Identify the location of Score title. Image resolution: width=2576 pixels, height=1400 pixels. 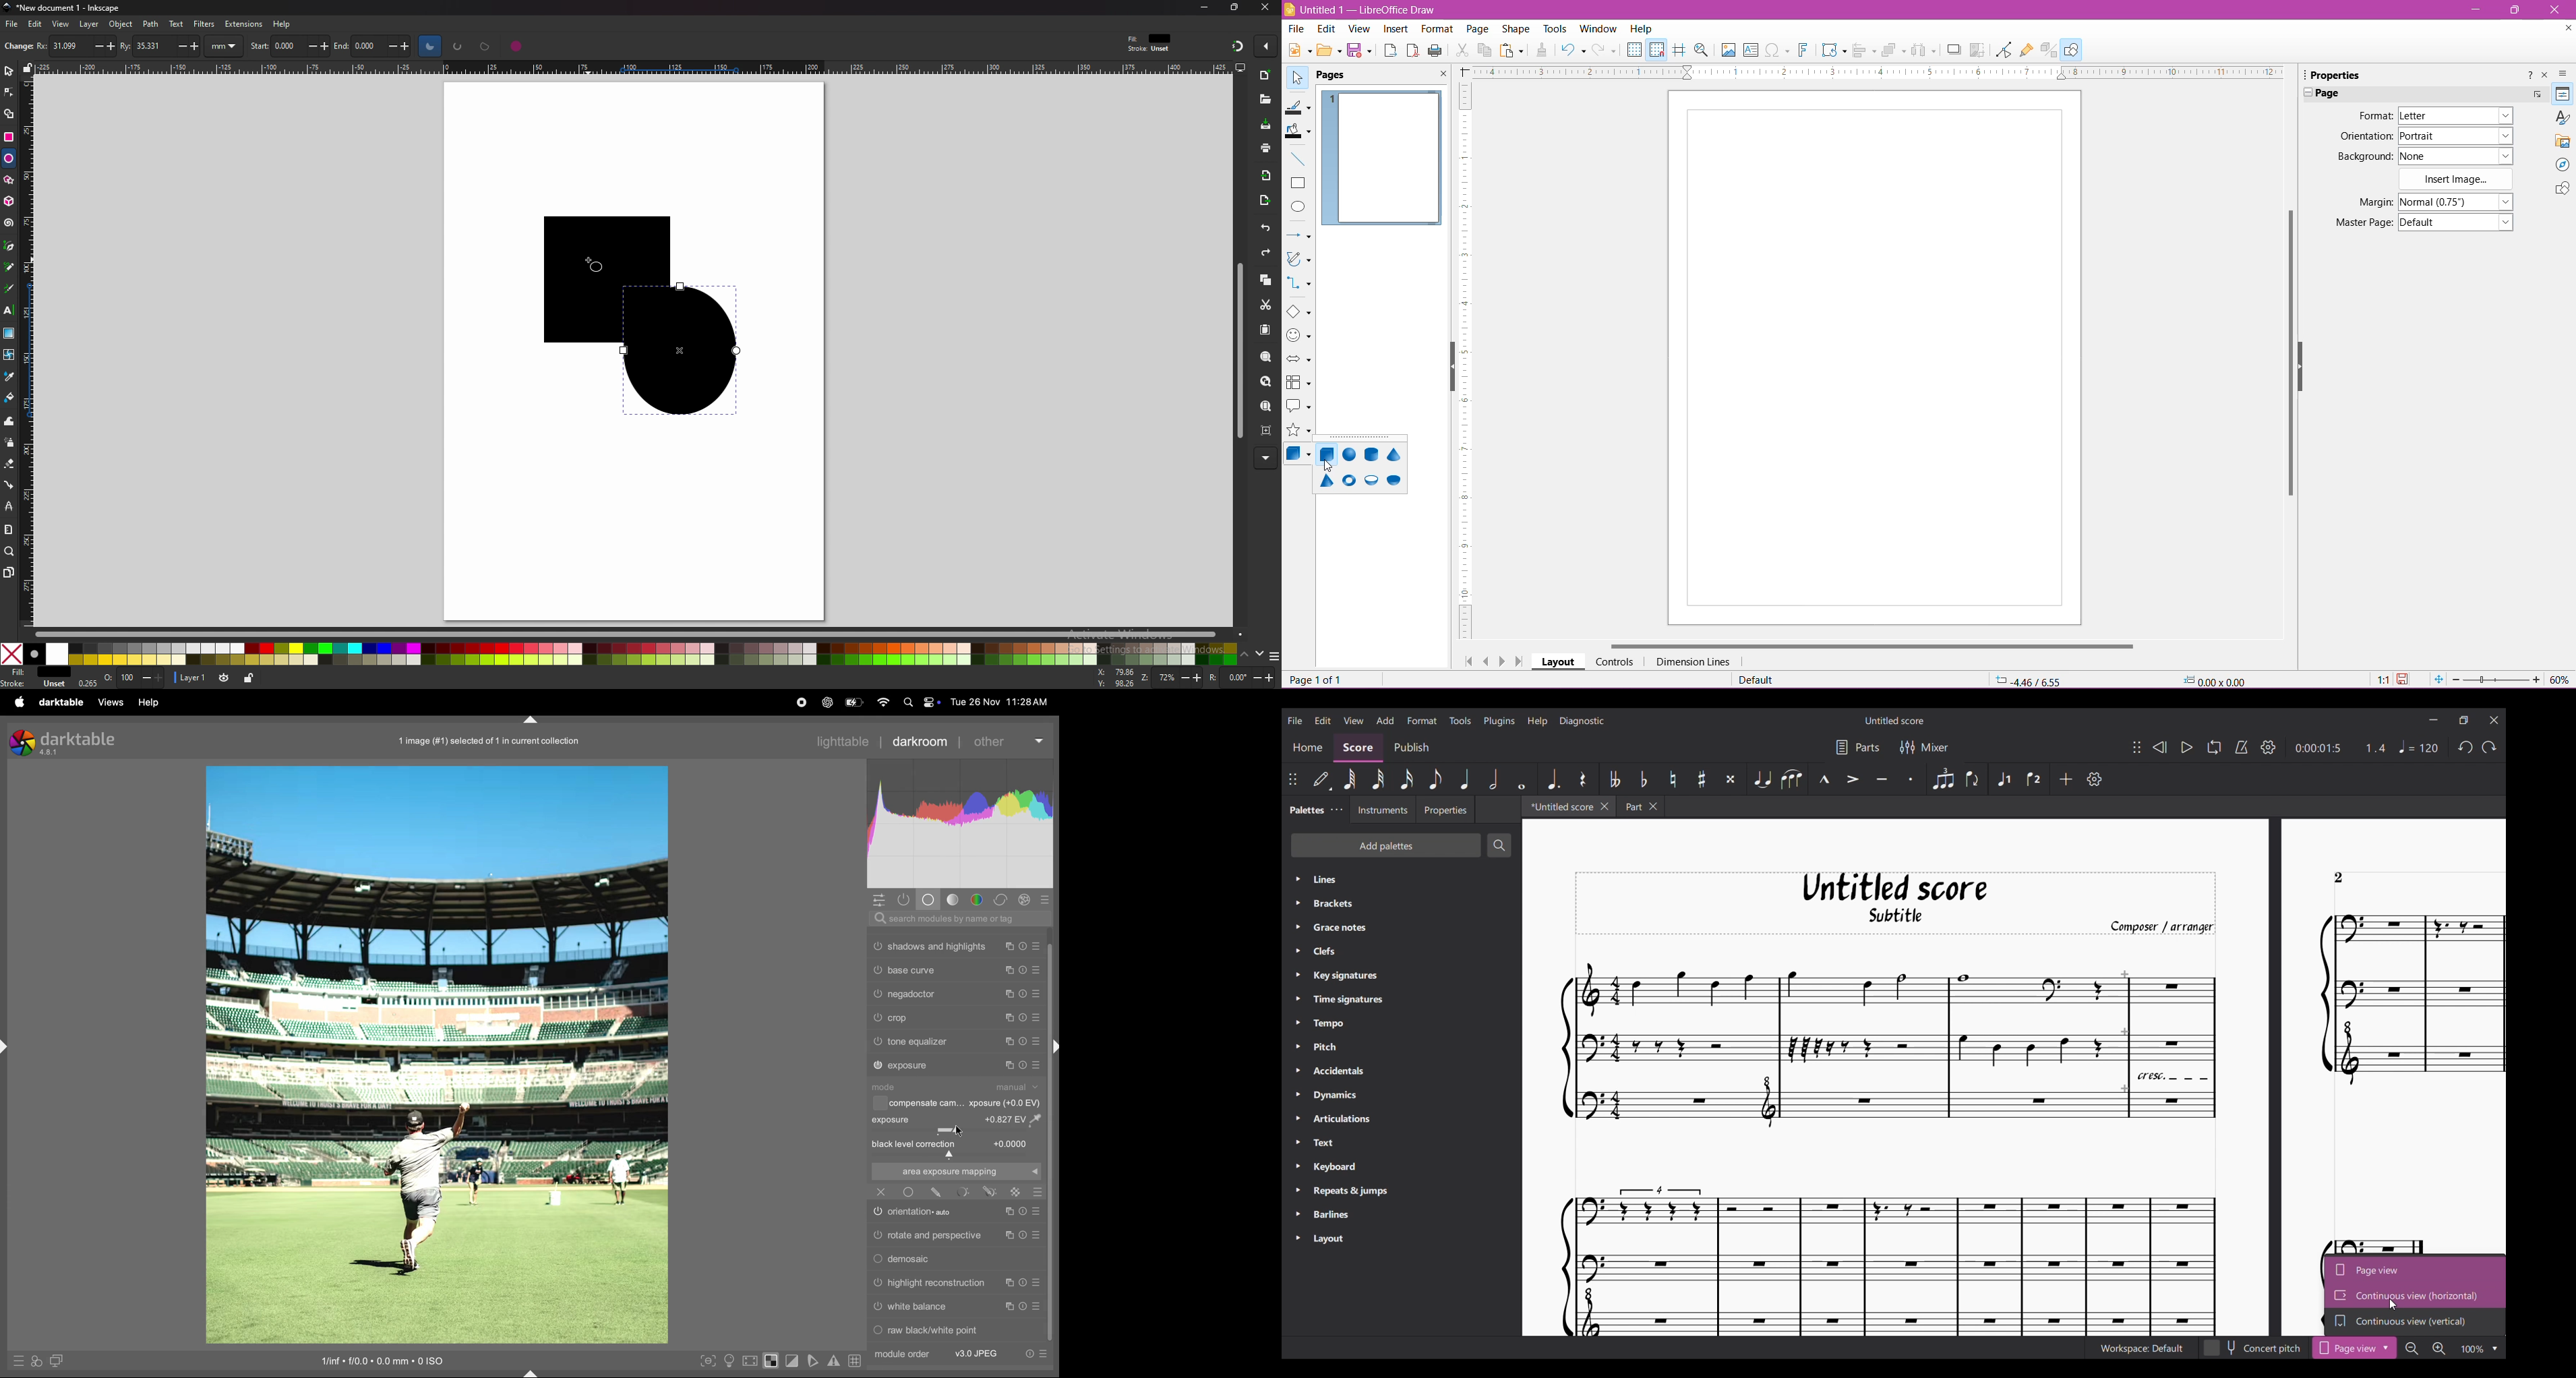
(1895, 720).